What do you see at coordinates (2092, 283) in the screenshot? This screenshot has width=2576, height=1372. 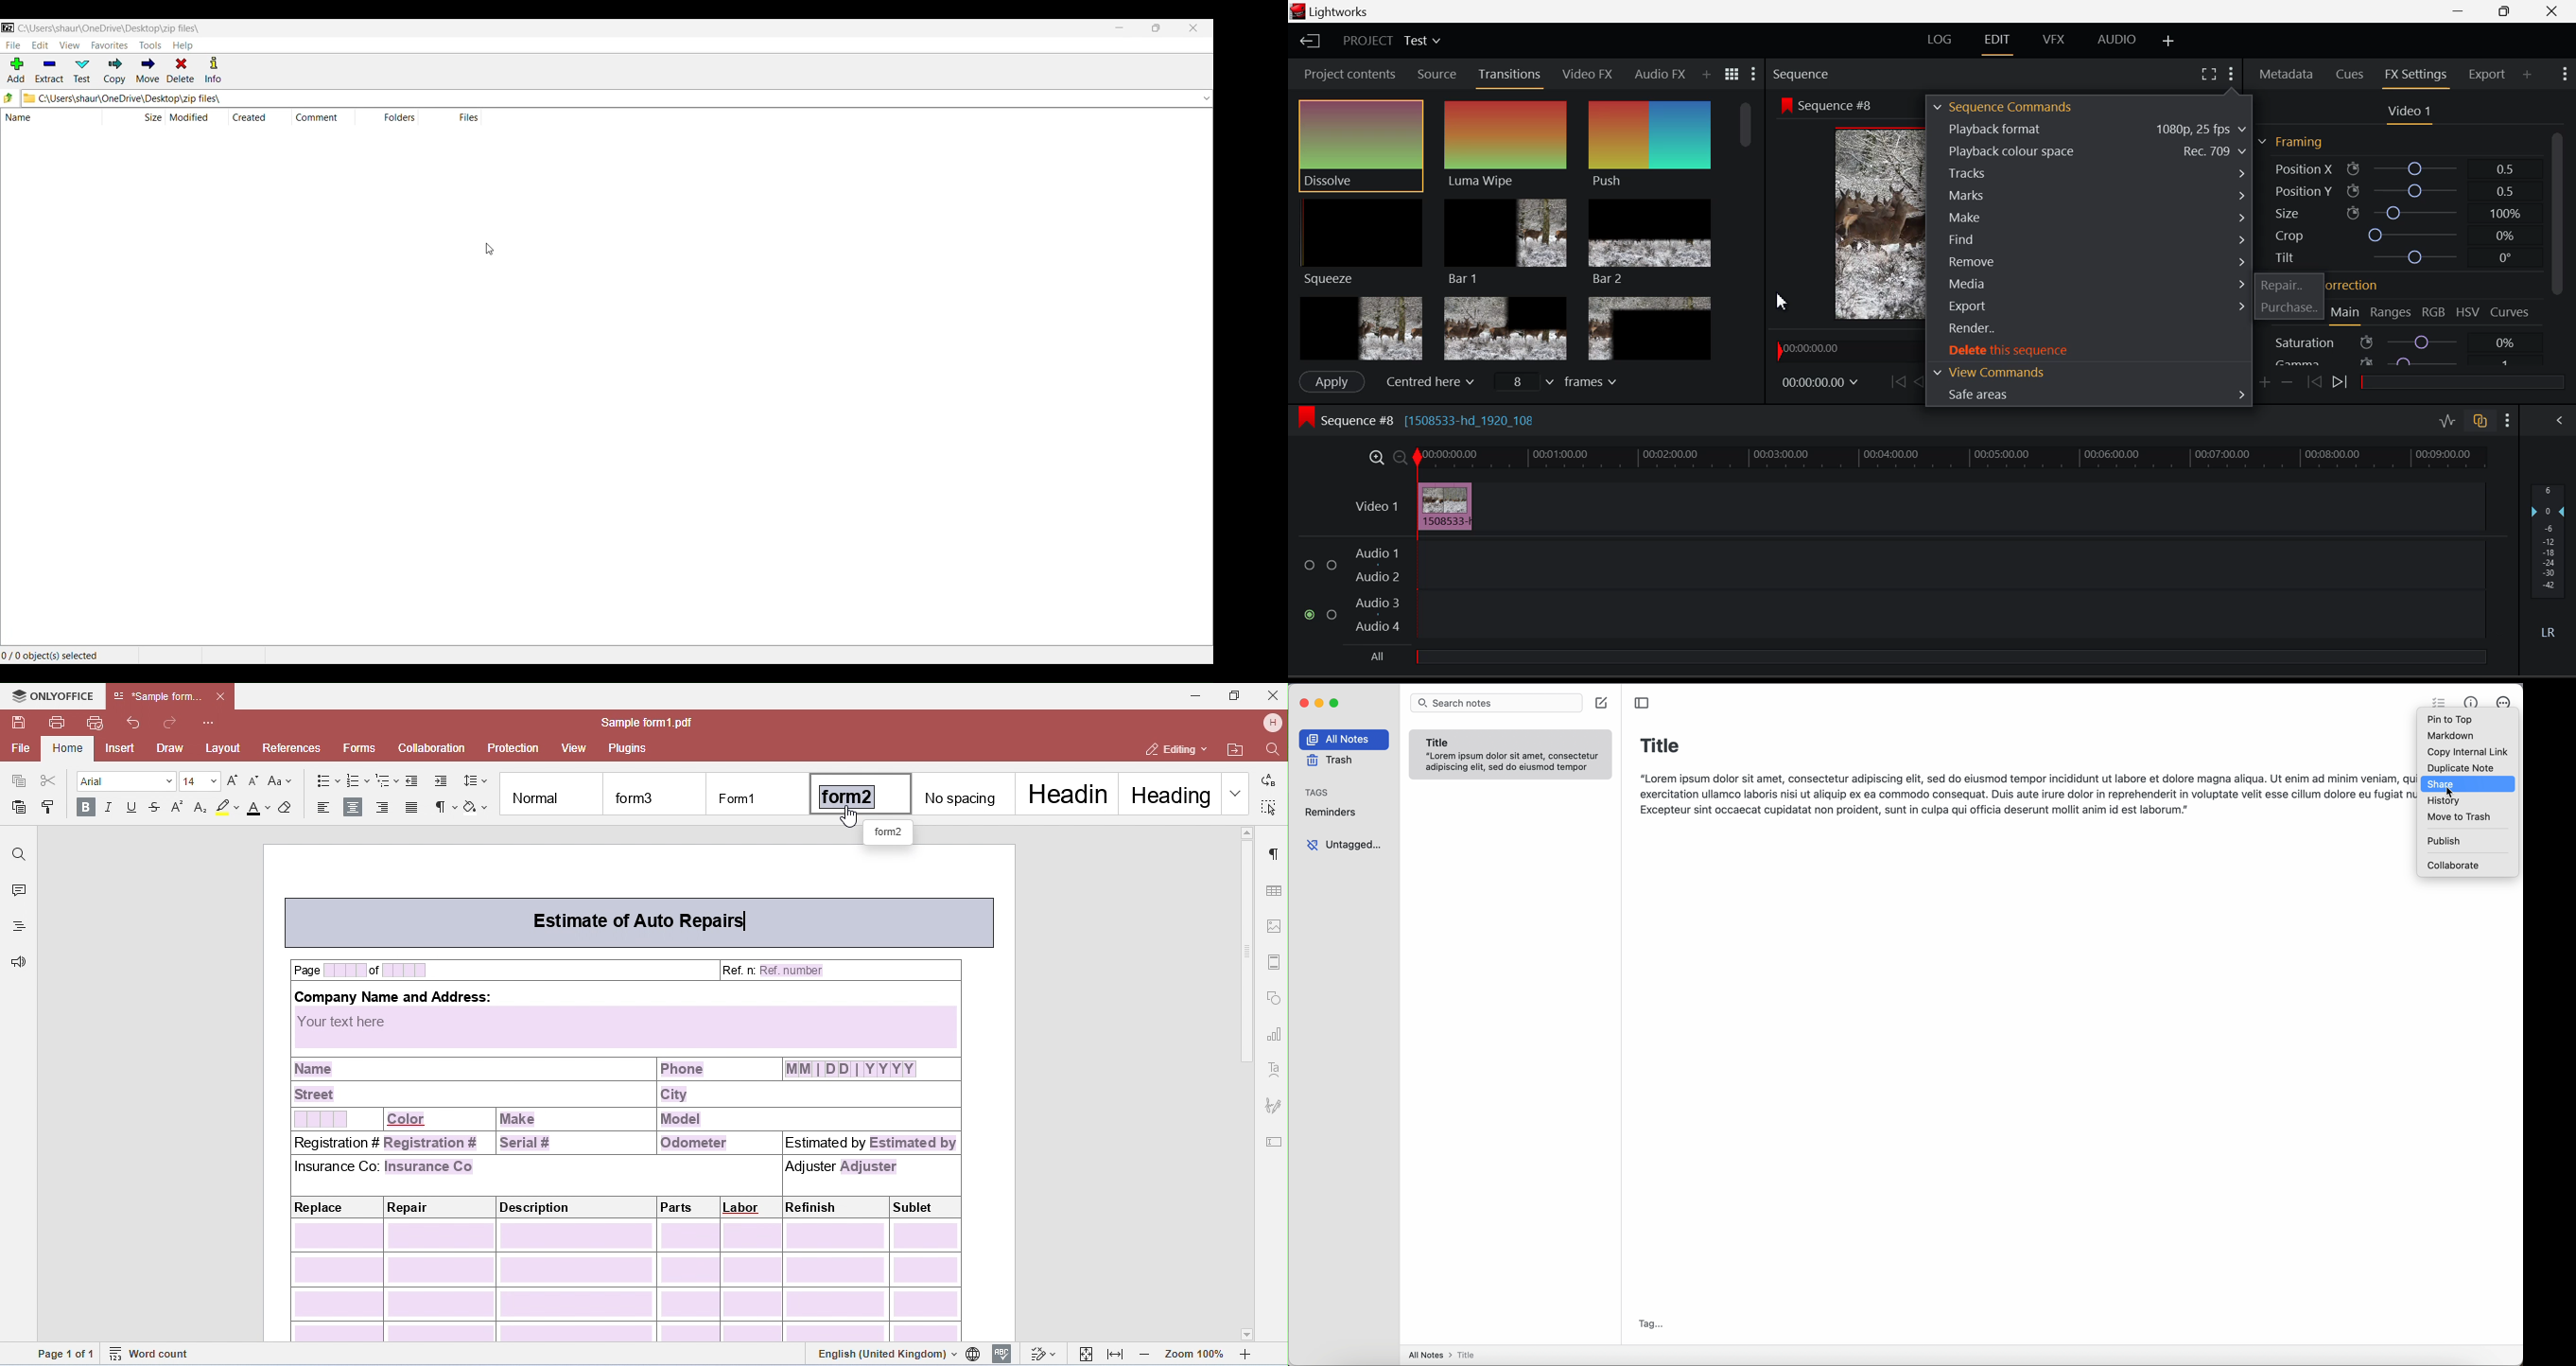 I see `Media` at bounding box center [2092, 283].